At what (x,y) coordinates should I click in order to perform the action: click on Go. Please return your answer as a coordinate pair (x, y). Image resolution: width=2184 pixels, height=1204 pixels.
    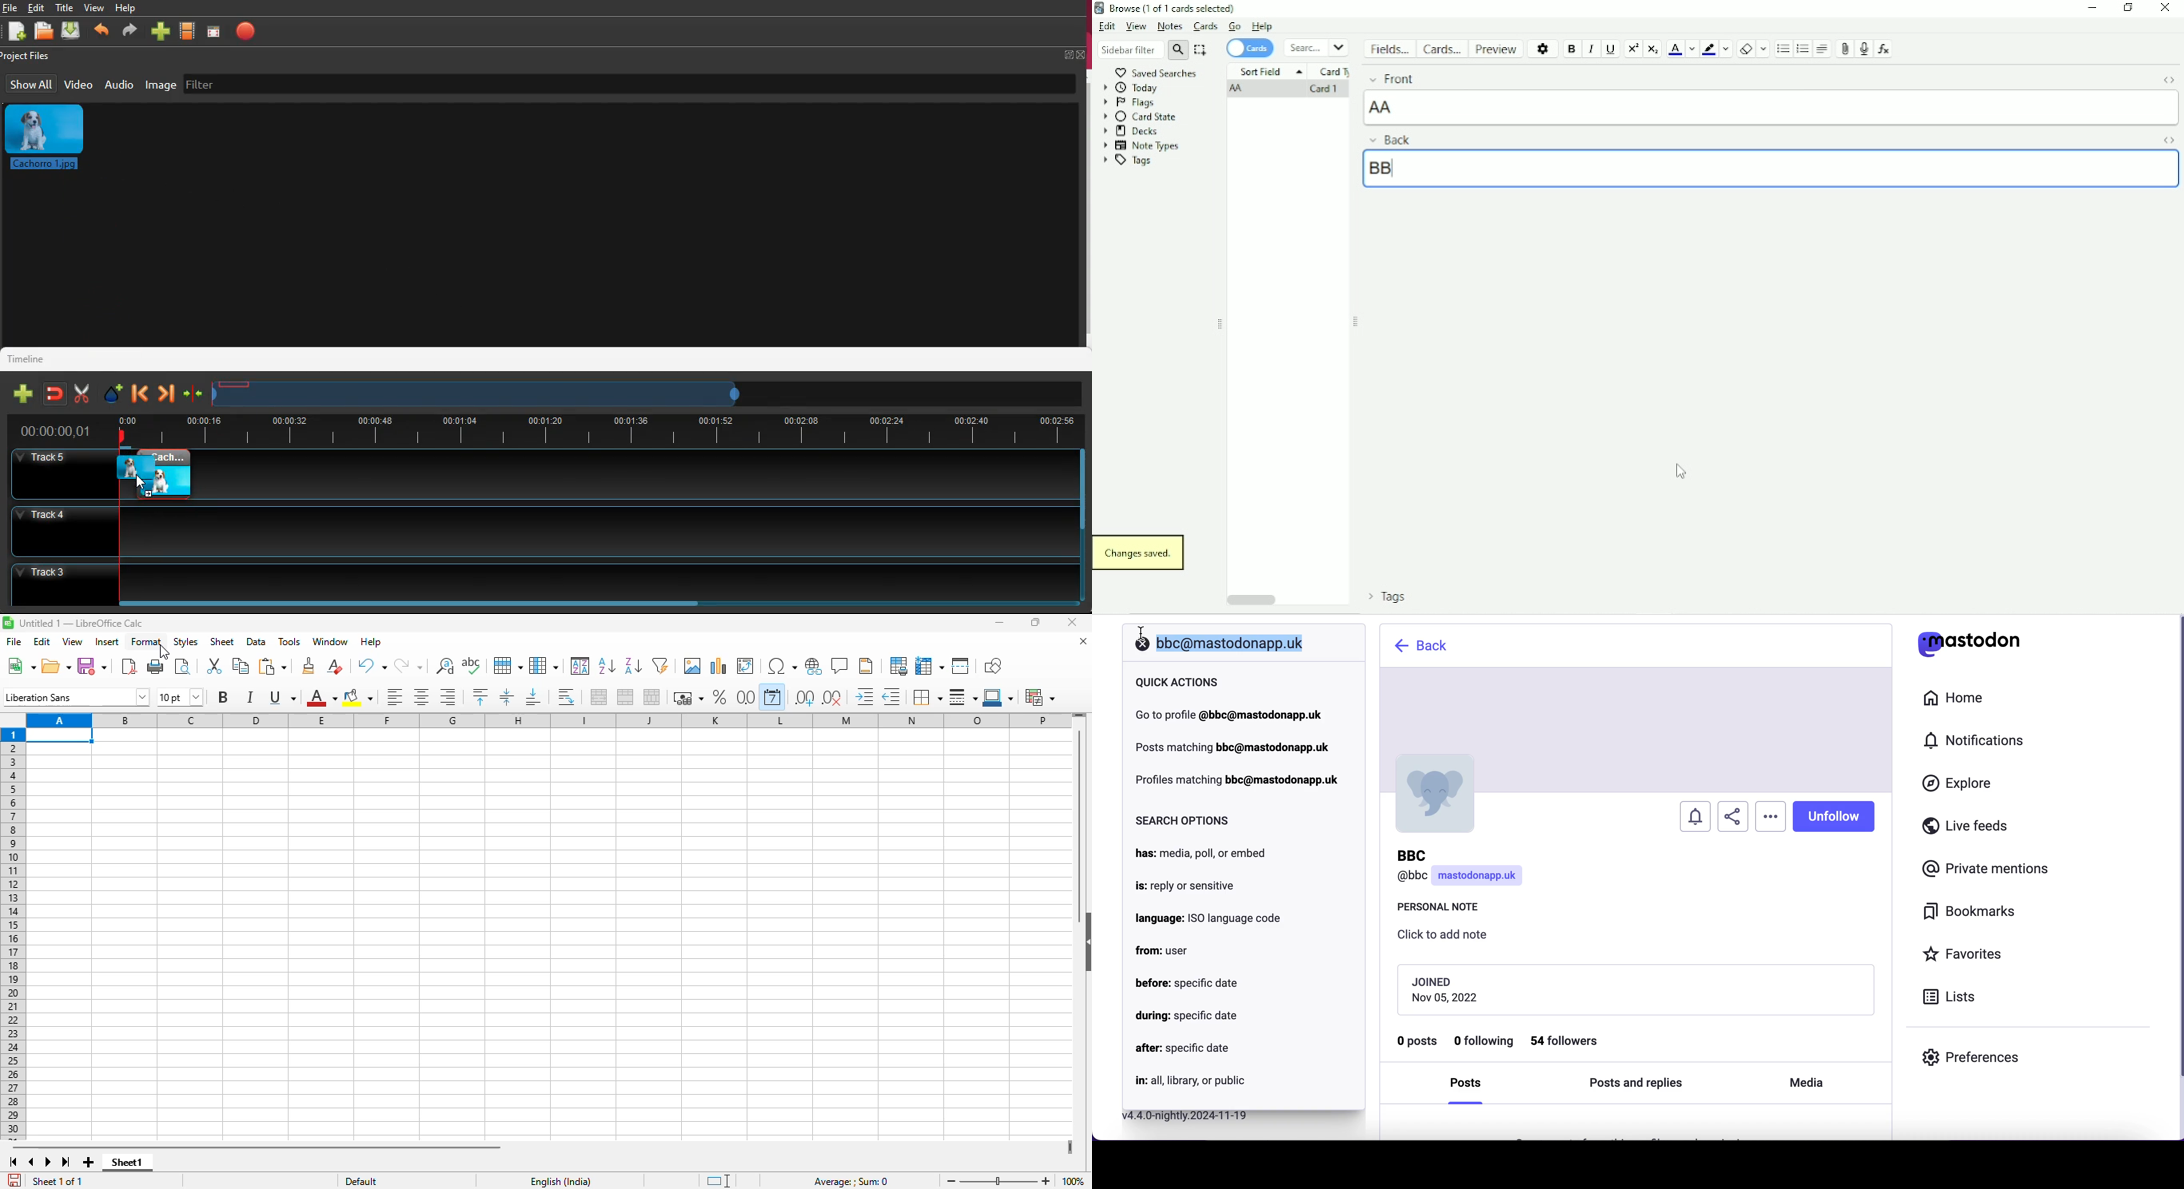
    Looking at the image, I should click on (1235, 26).